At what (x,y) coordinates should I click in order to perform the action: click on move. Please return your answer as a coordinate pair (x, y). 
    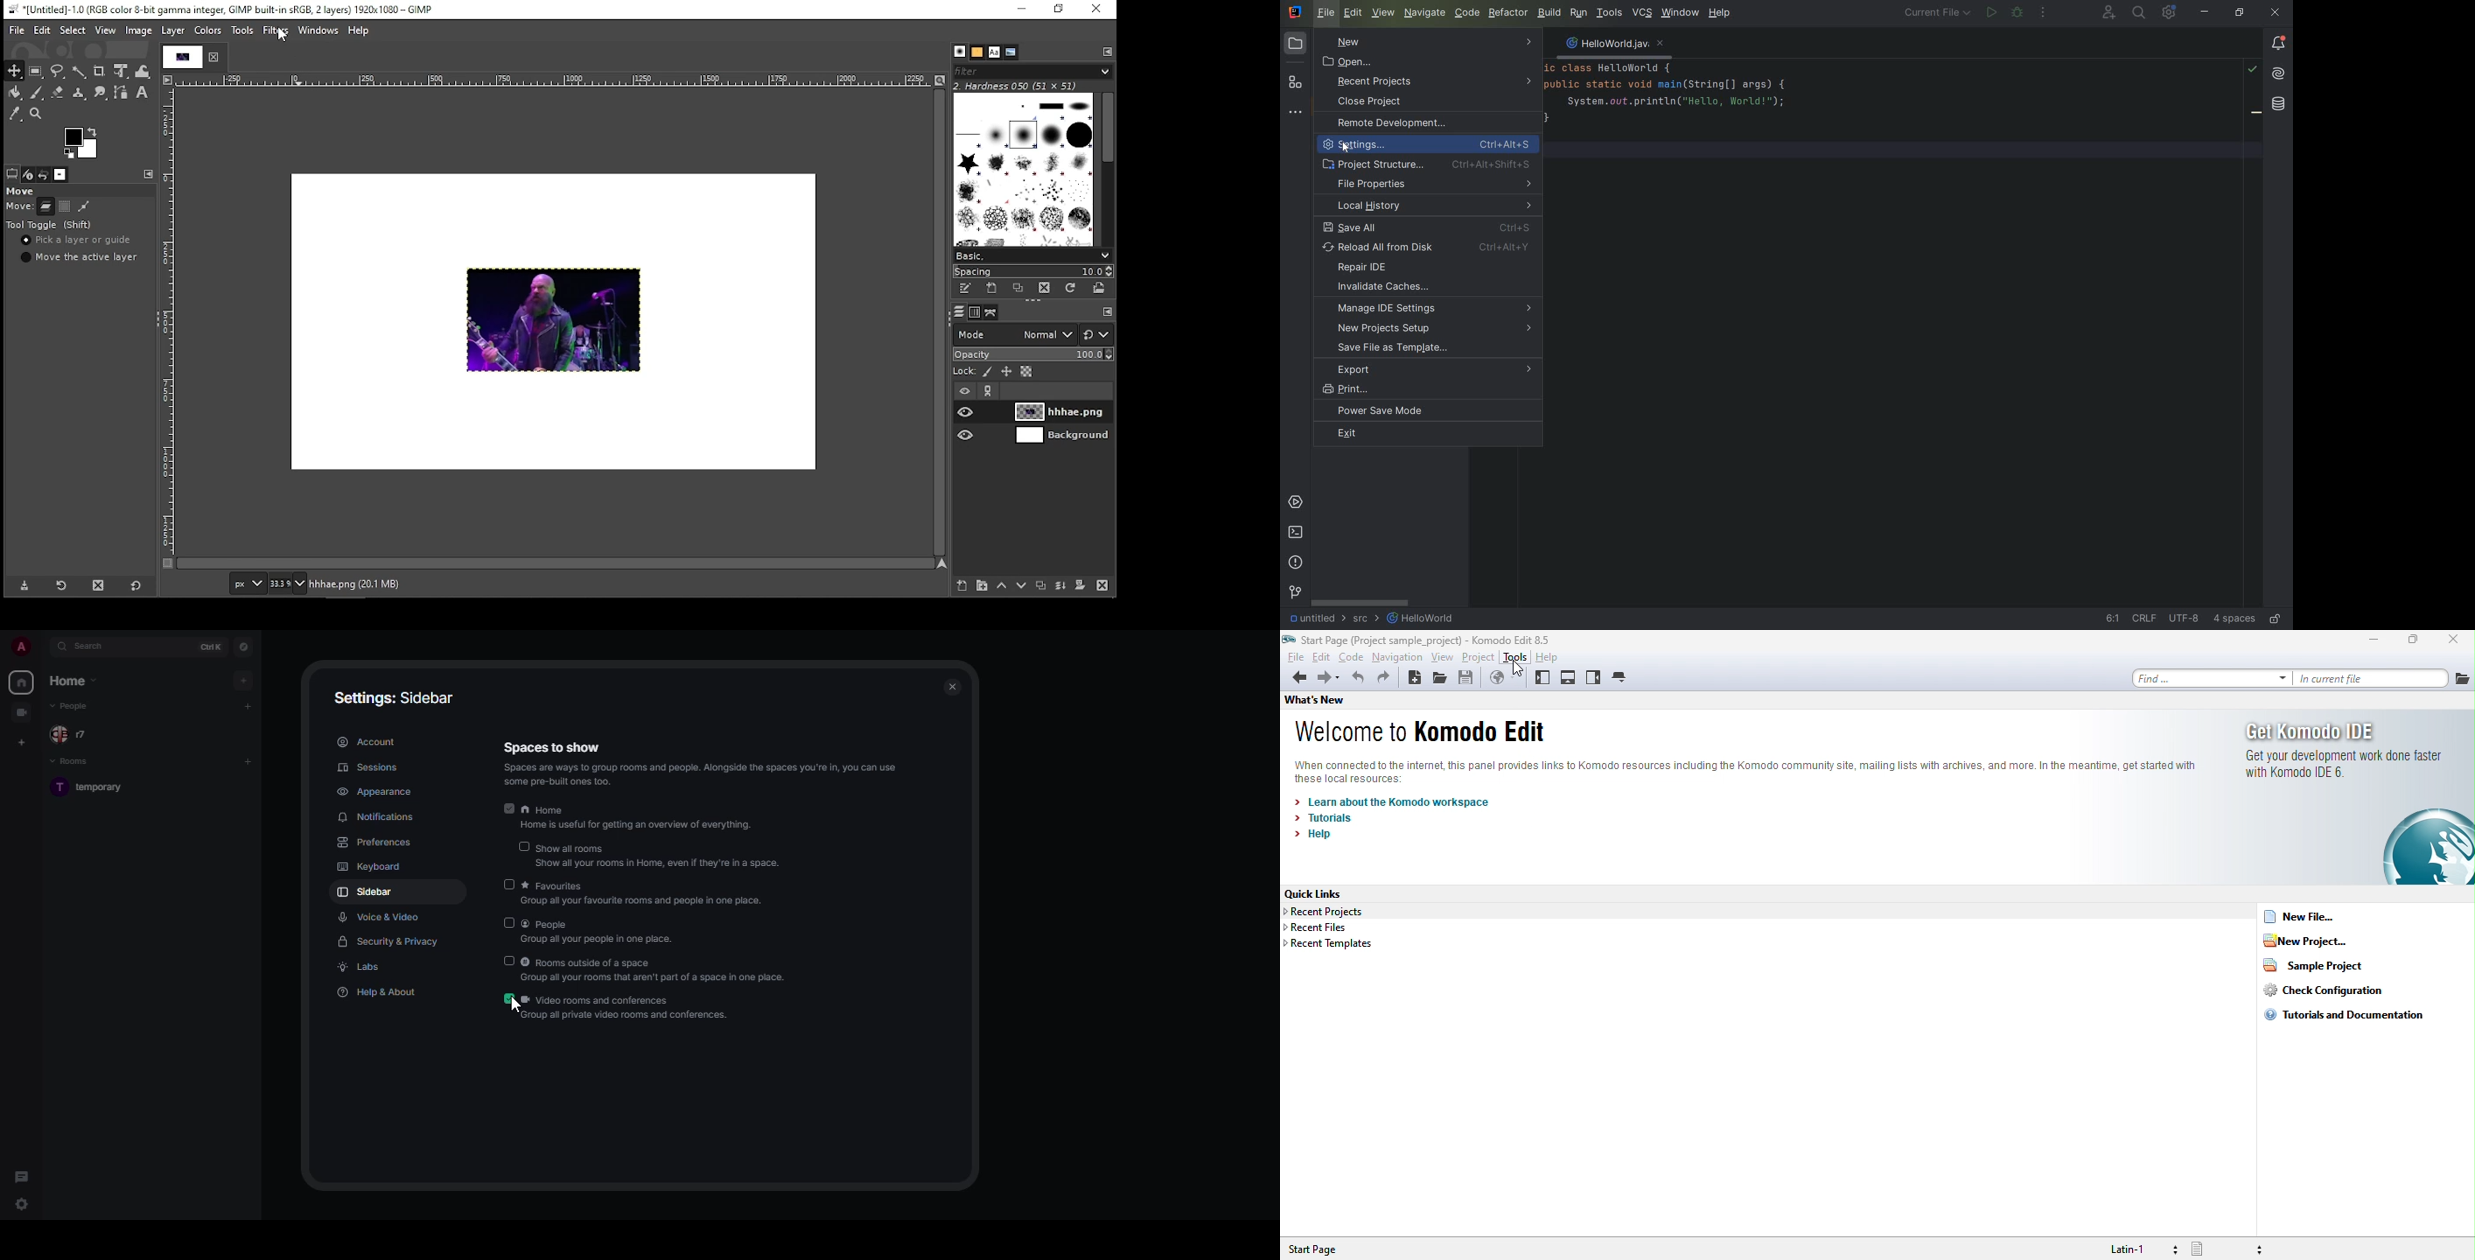
    Looking at the image, I should click on (23, 191).